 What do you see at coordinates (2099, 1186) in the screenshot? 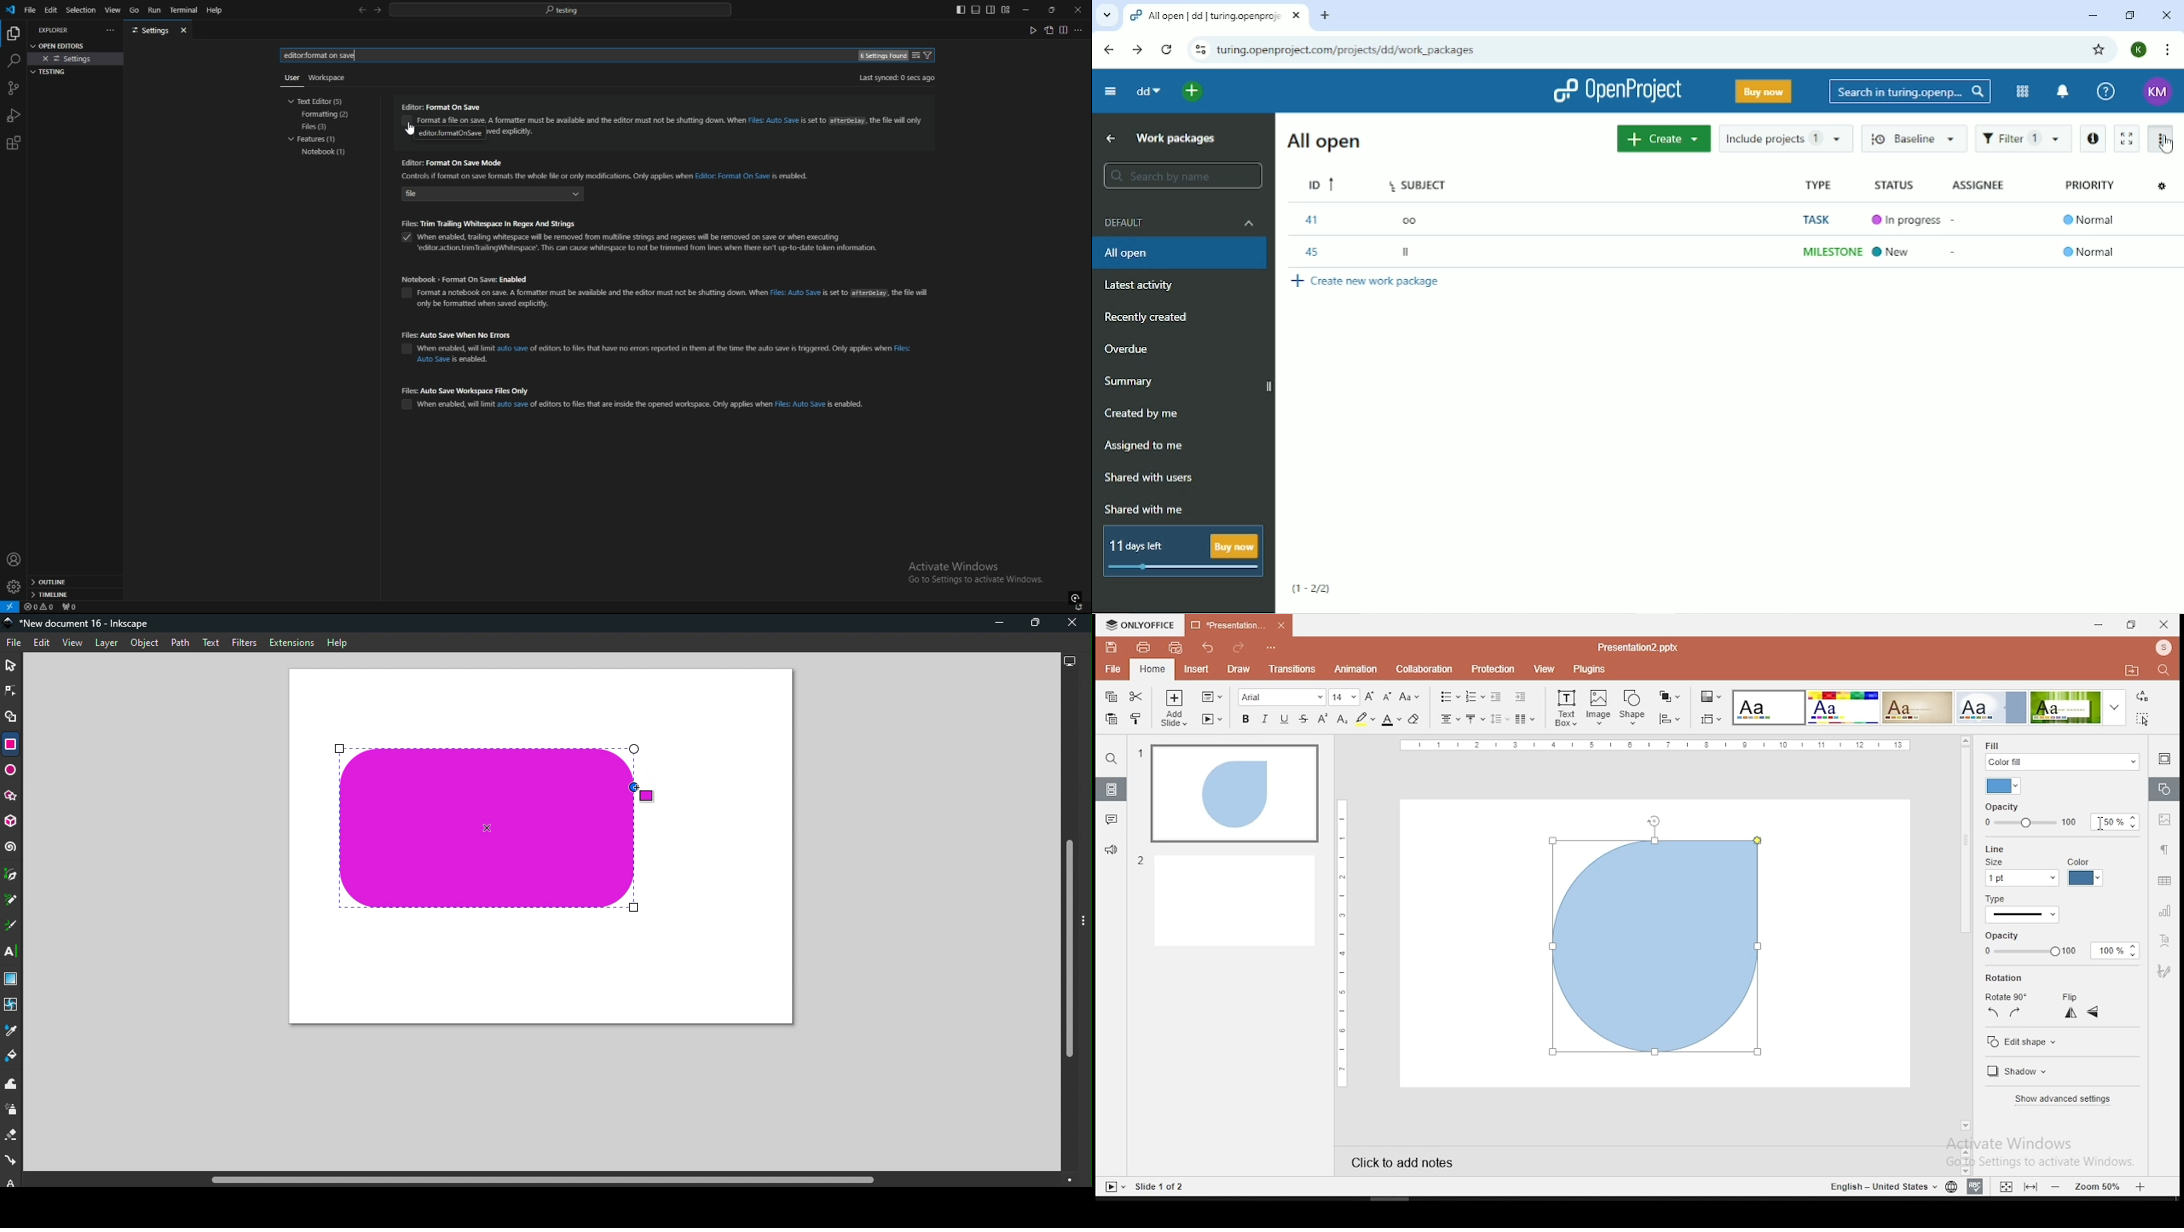
I see `zoom level` at bounding box center [2099, 1186].